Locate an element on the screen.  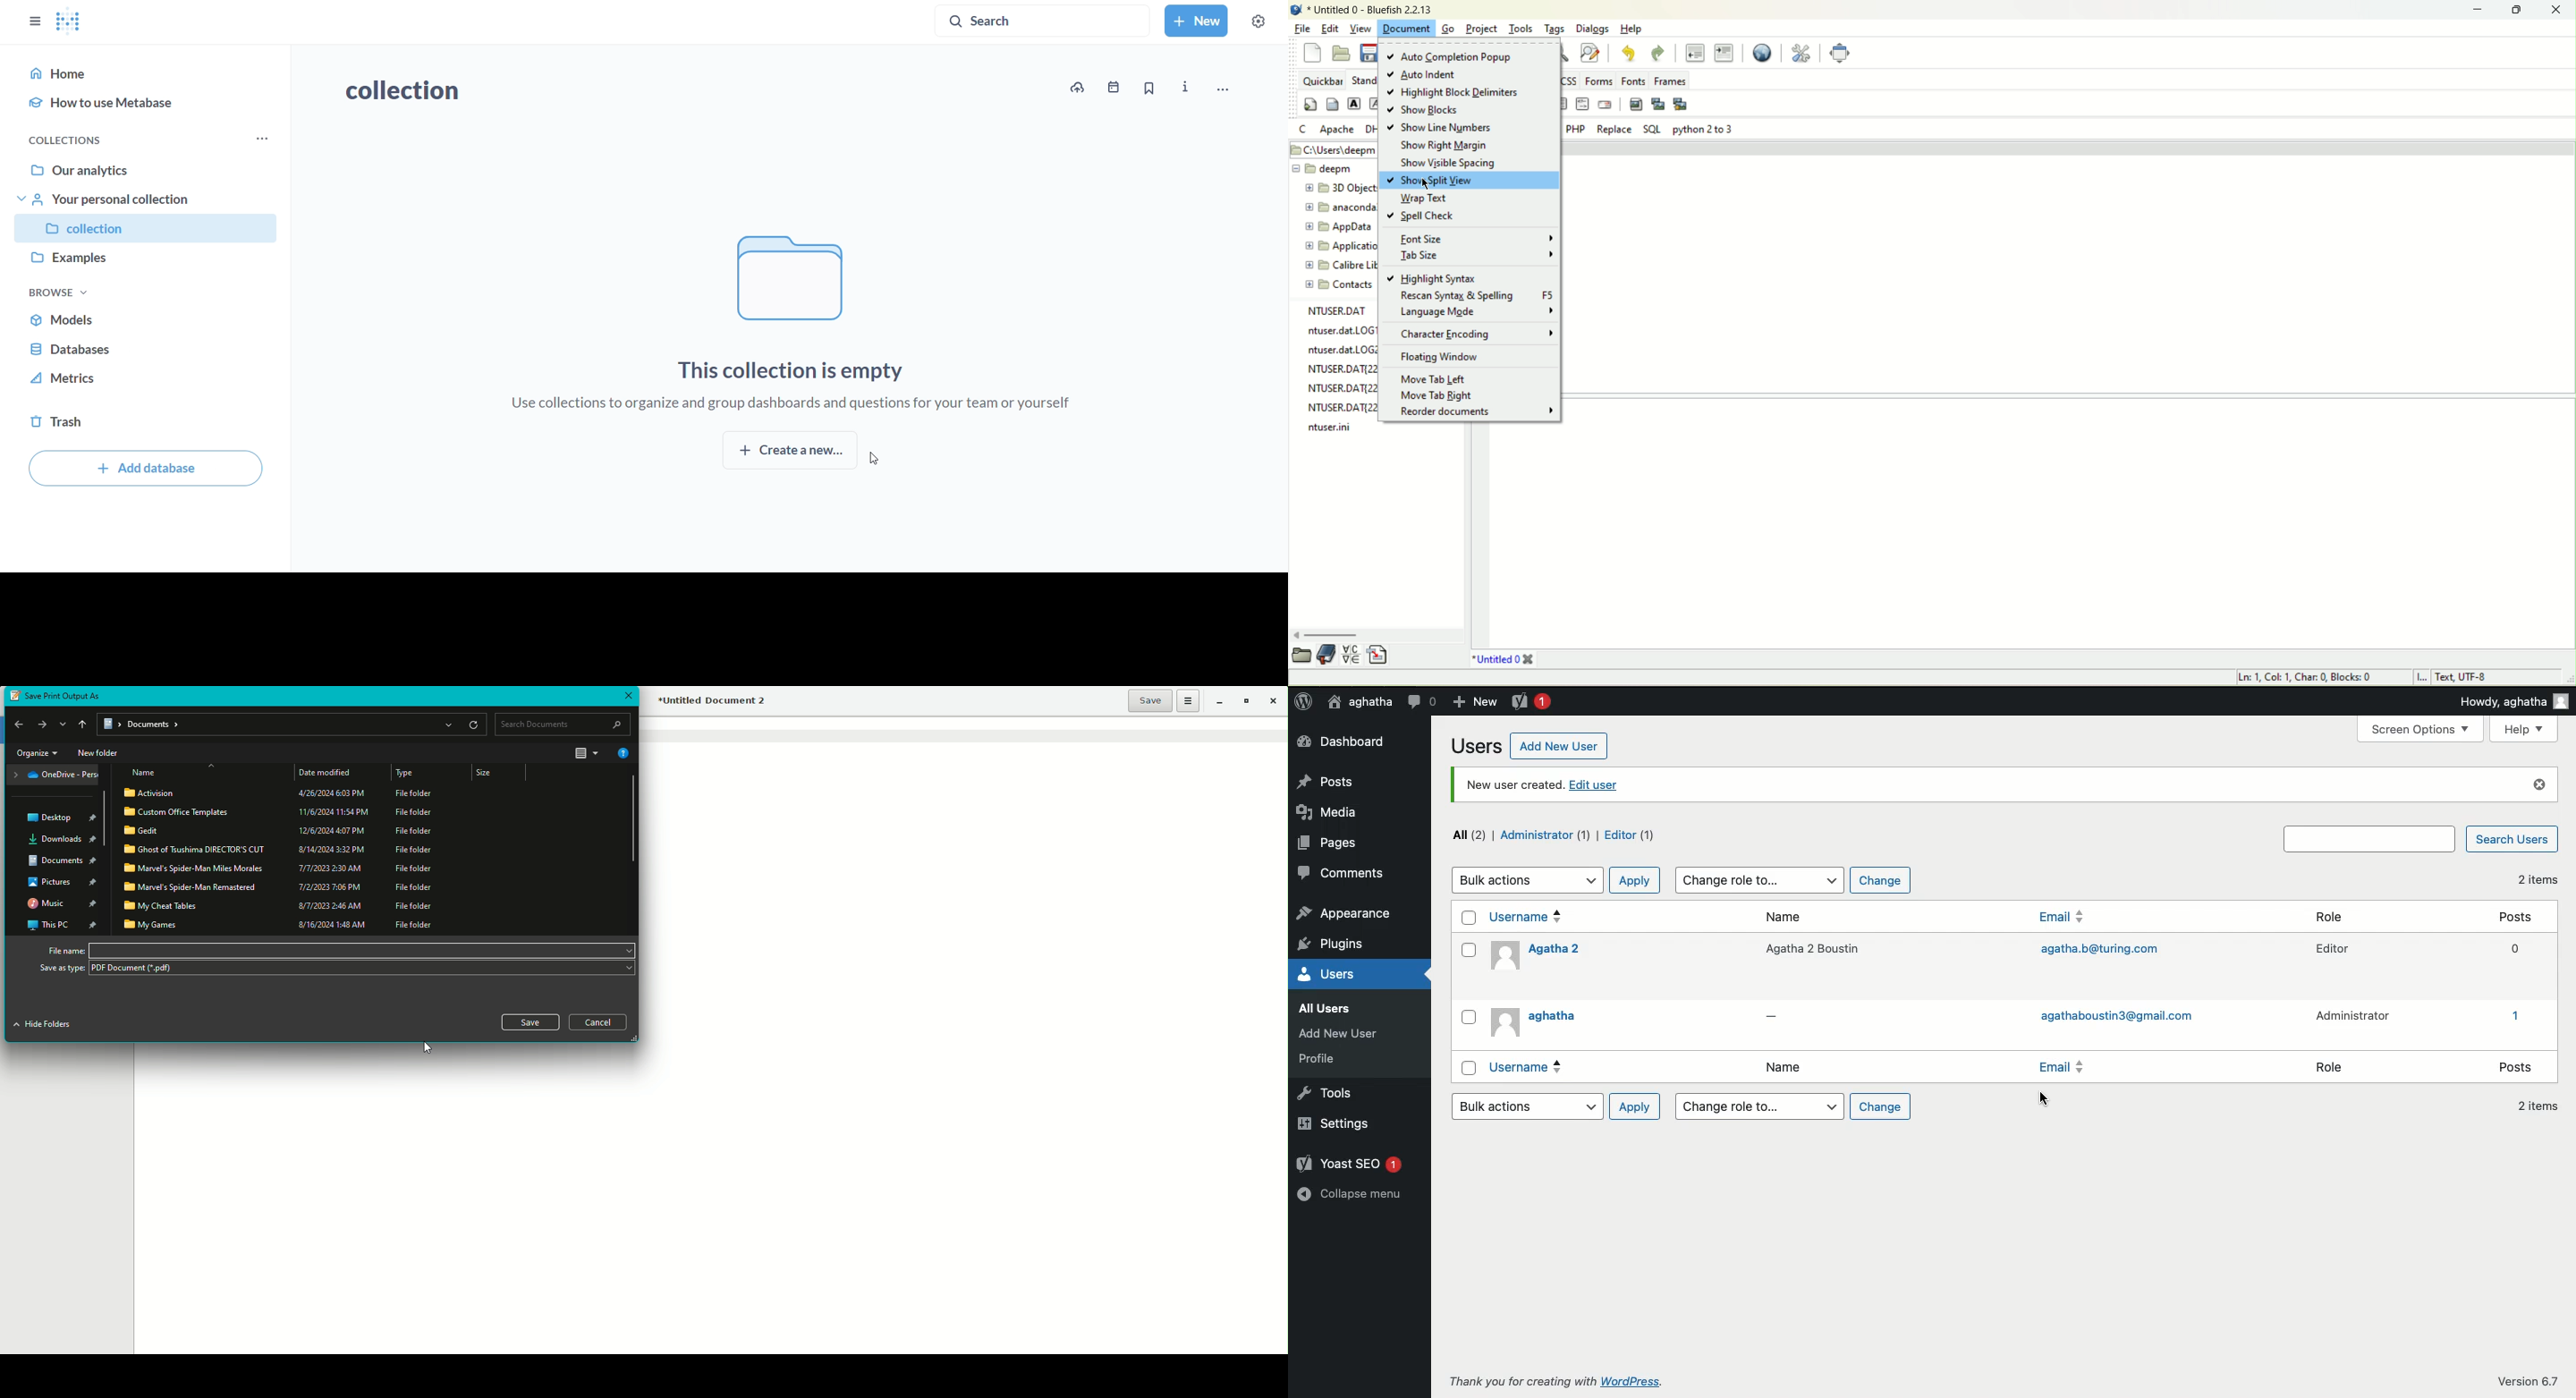
css is located at coordinates (1569, 81).